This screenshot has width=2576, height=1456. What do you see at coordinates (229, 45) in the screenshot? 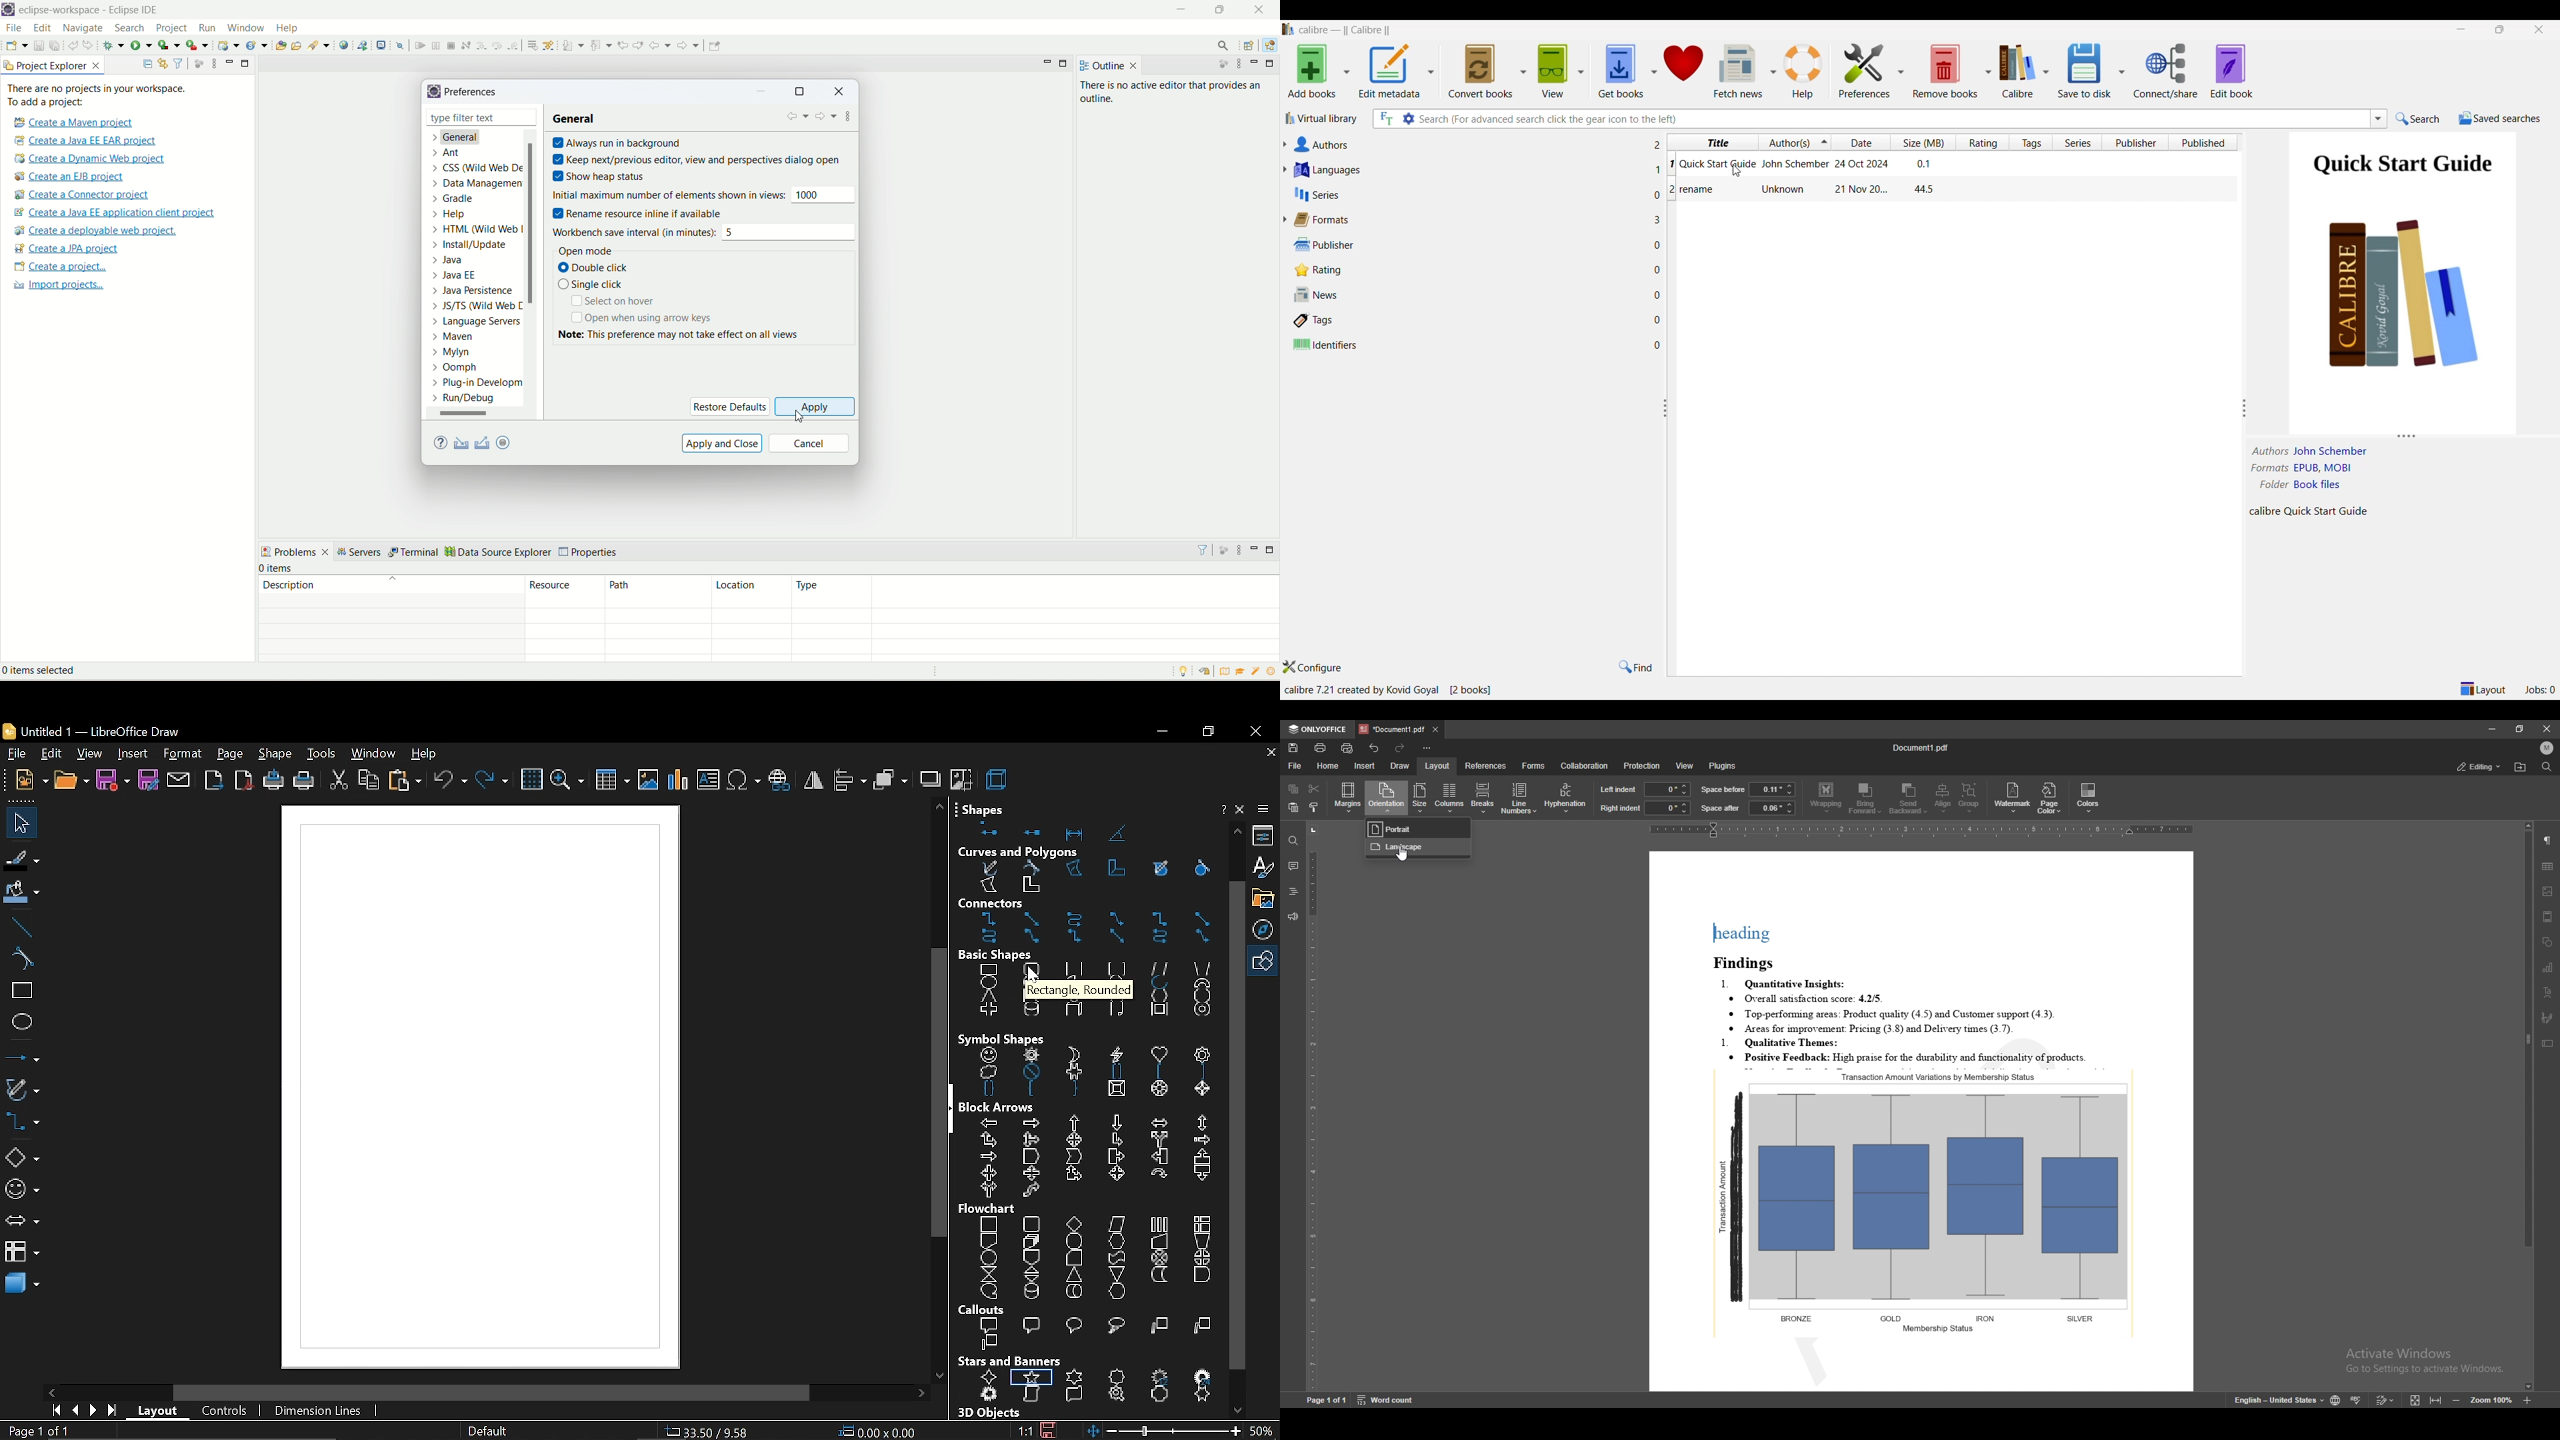
I see `create a dynamic web project` at bounding box center [229, 45].